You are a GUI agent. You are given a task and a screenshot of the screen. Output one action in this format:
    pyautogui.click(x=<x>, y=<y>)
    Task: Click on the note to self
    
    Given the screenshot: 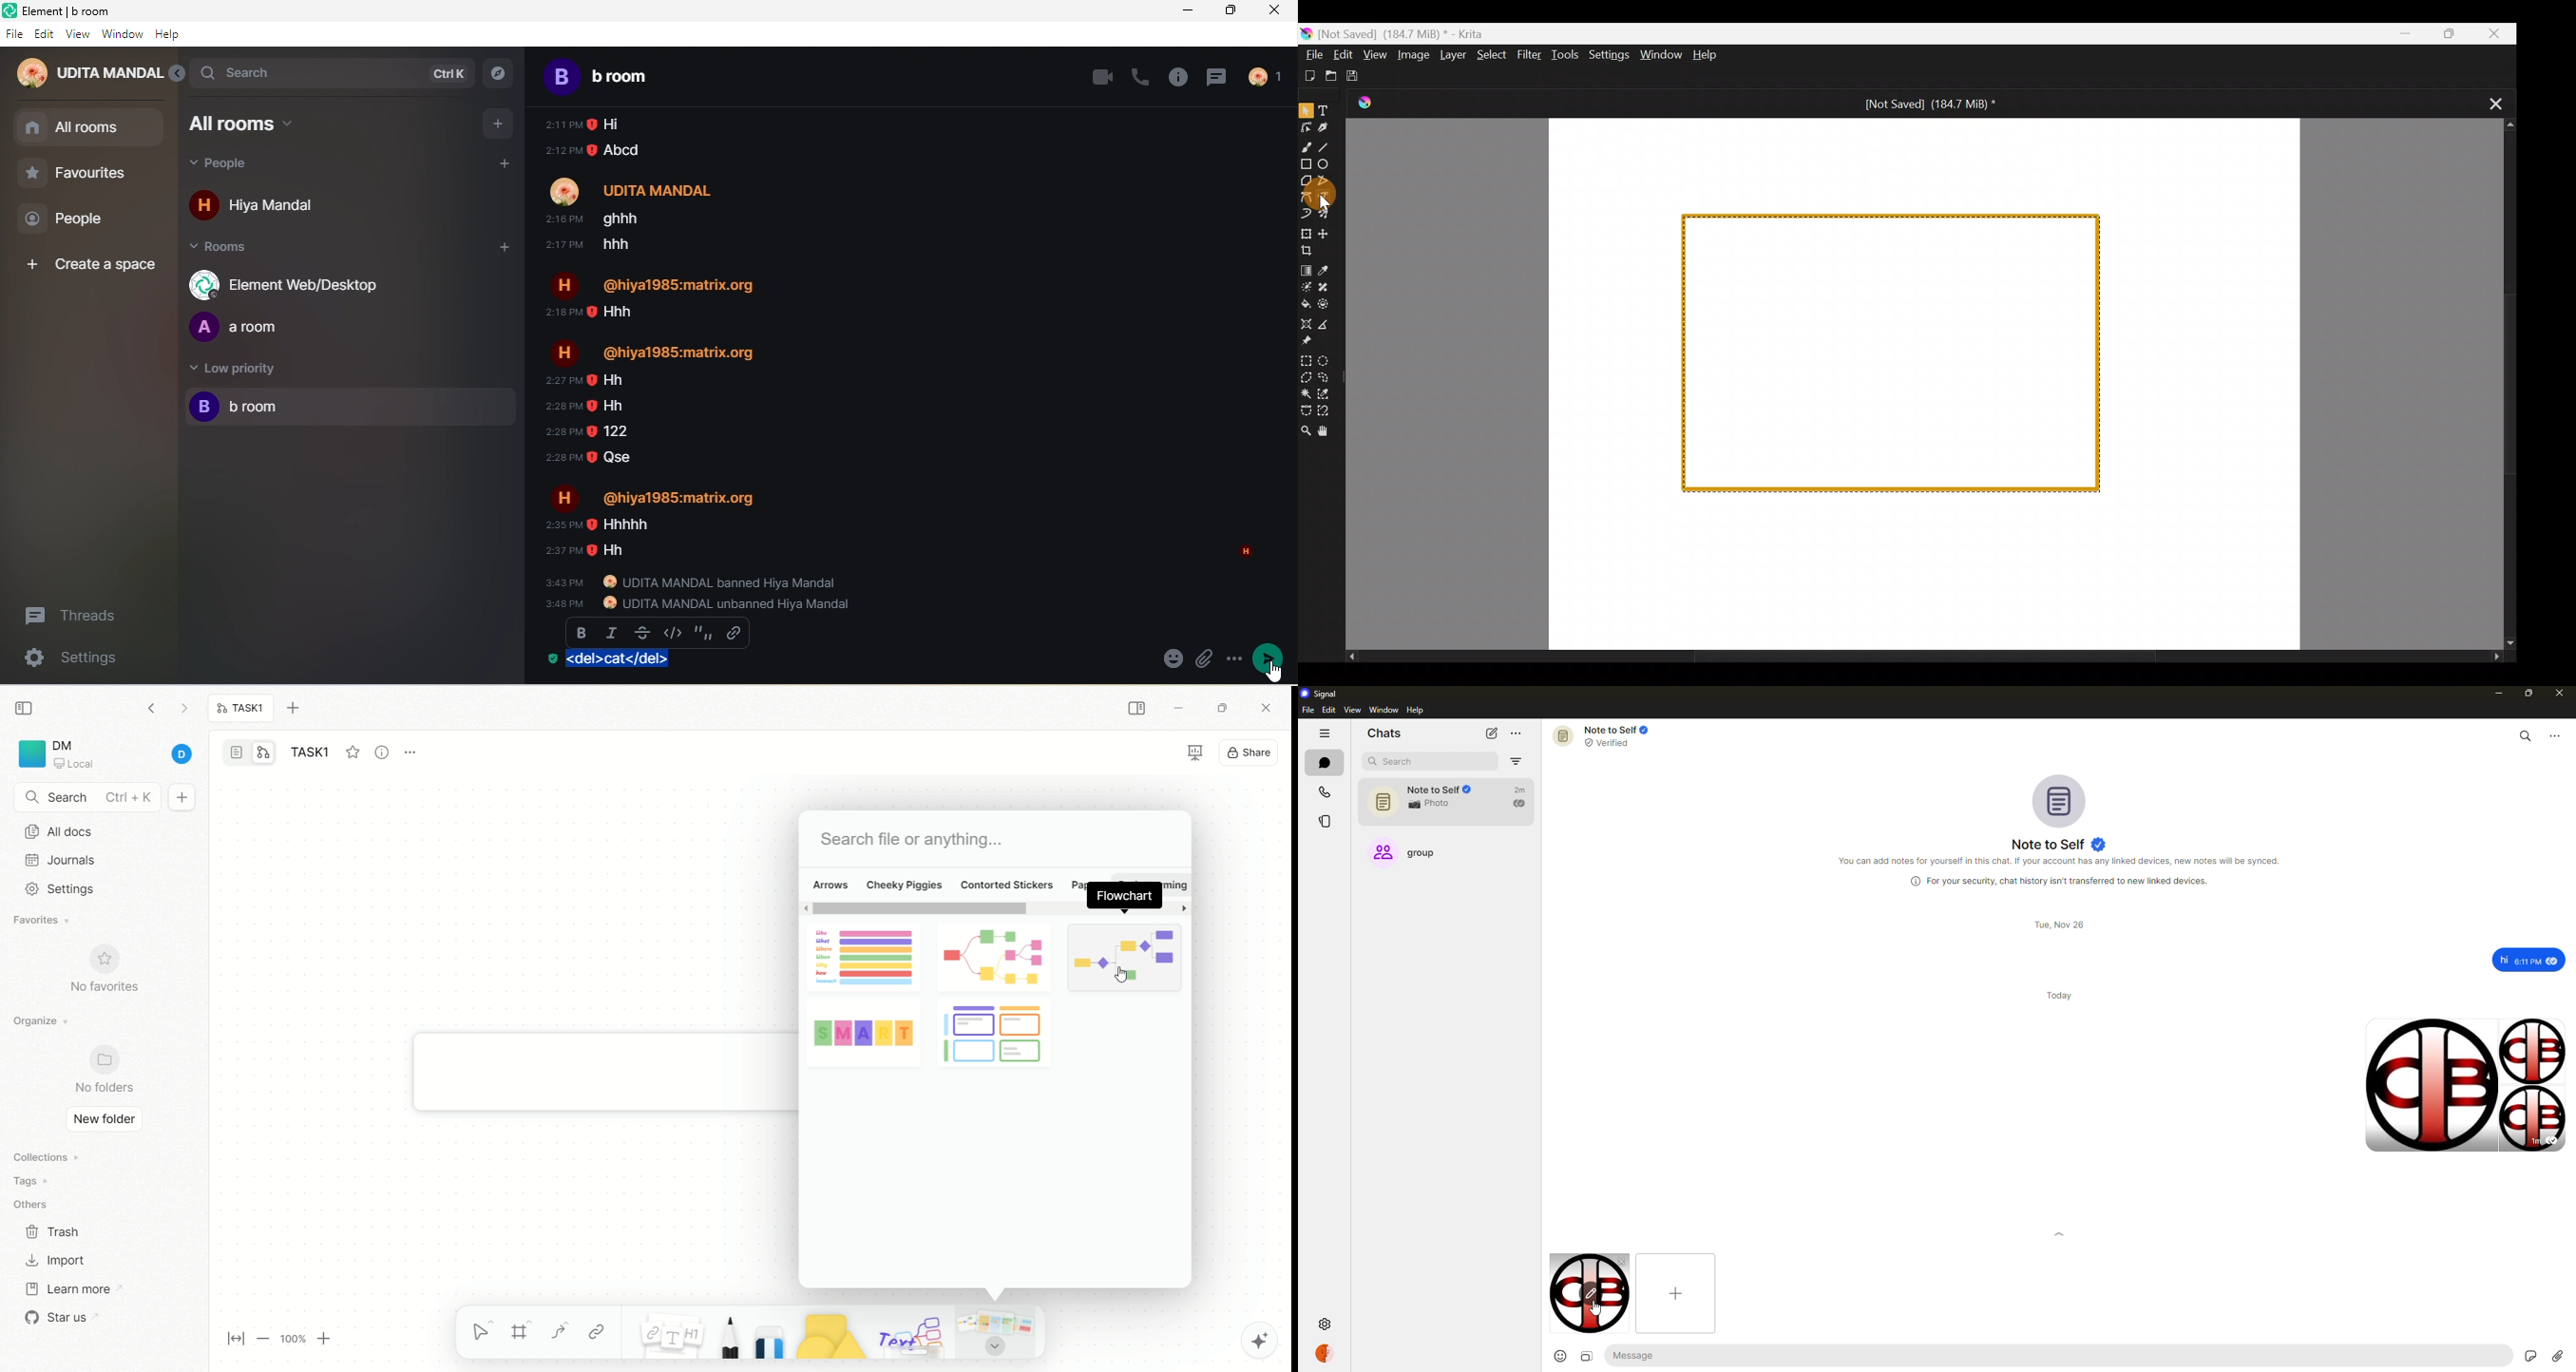 What is the action you would take?
    pyautogui.click(x=1612, y=735)
    